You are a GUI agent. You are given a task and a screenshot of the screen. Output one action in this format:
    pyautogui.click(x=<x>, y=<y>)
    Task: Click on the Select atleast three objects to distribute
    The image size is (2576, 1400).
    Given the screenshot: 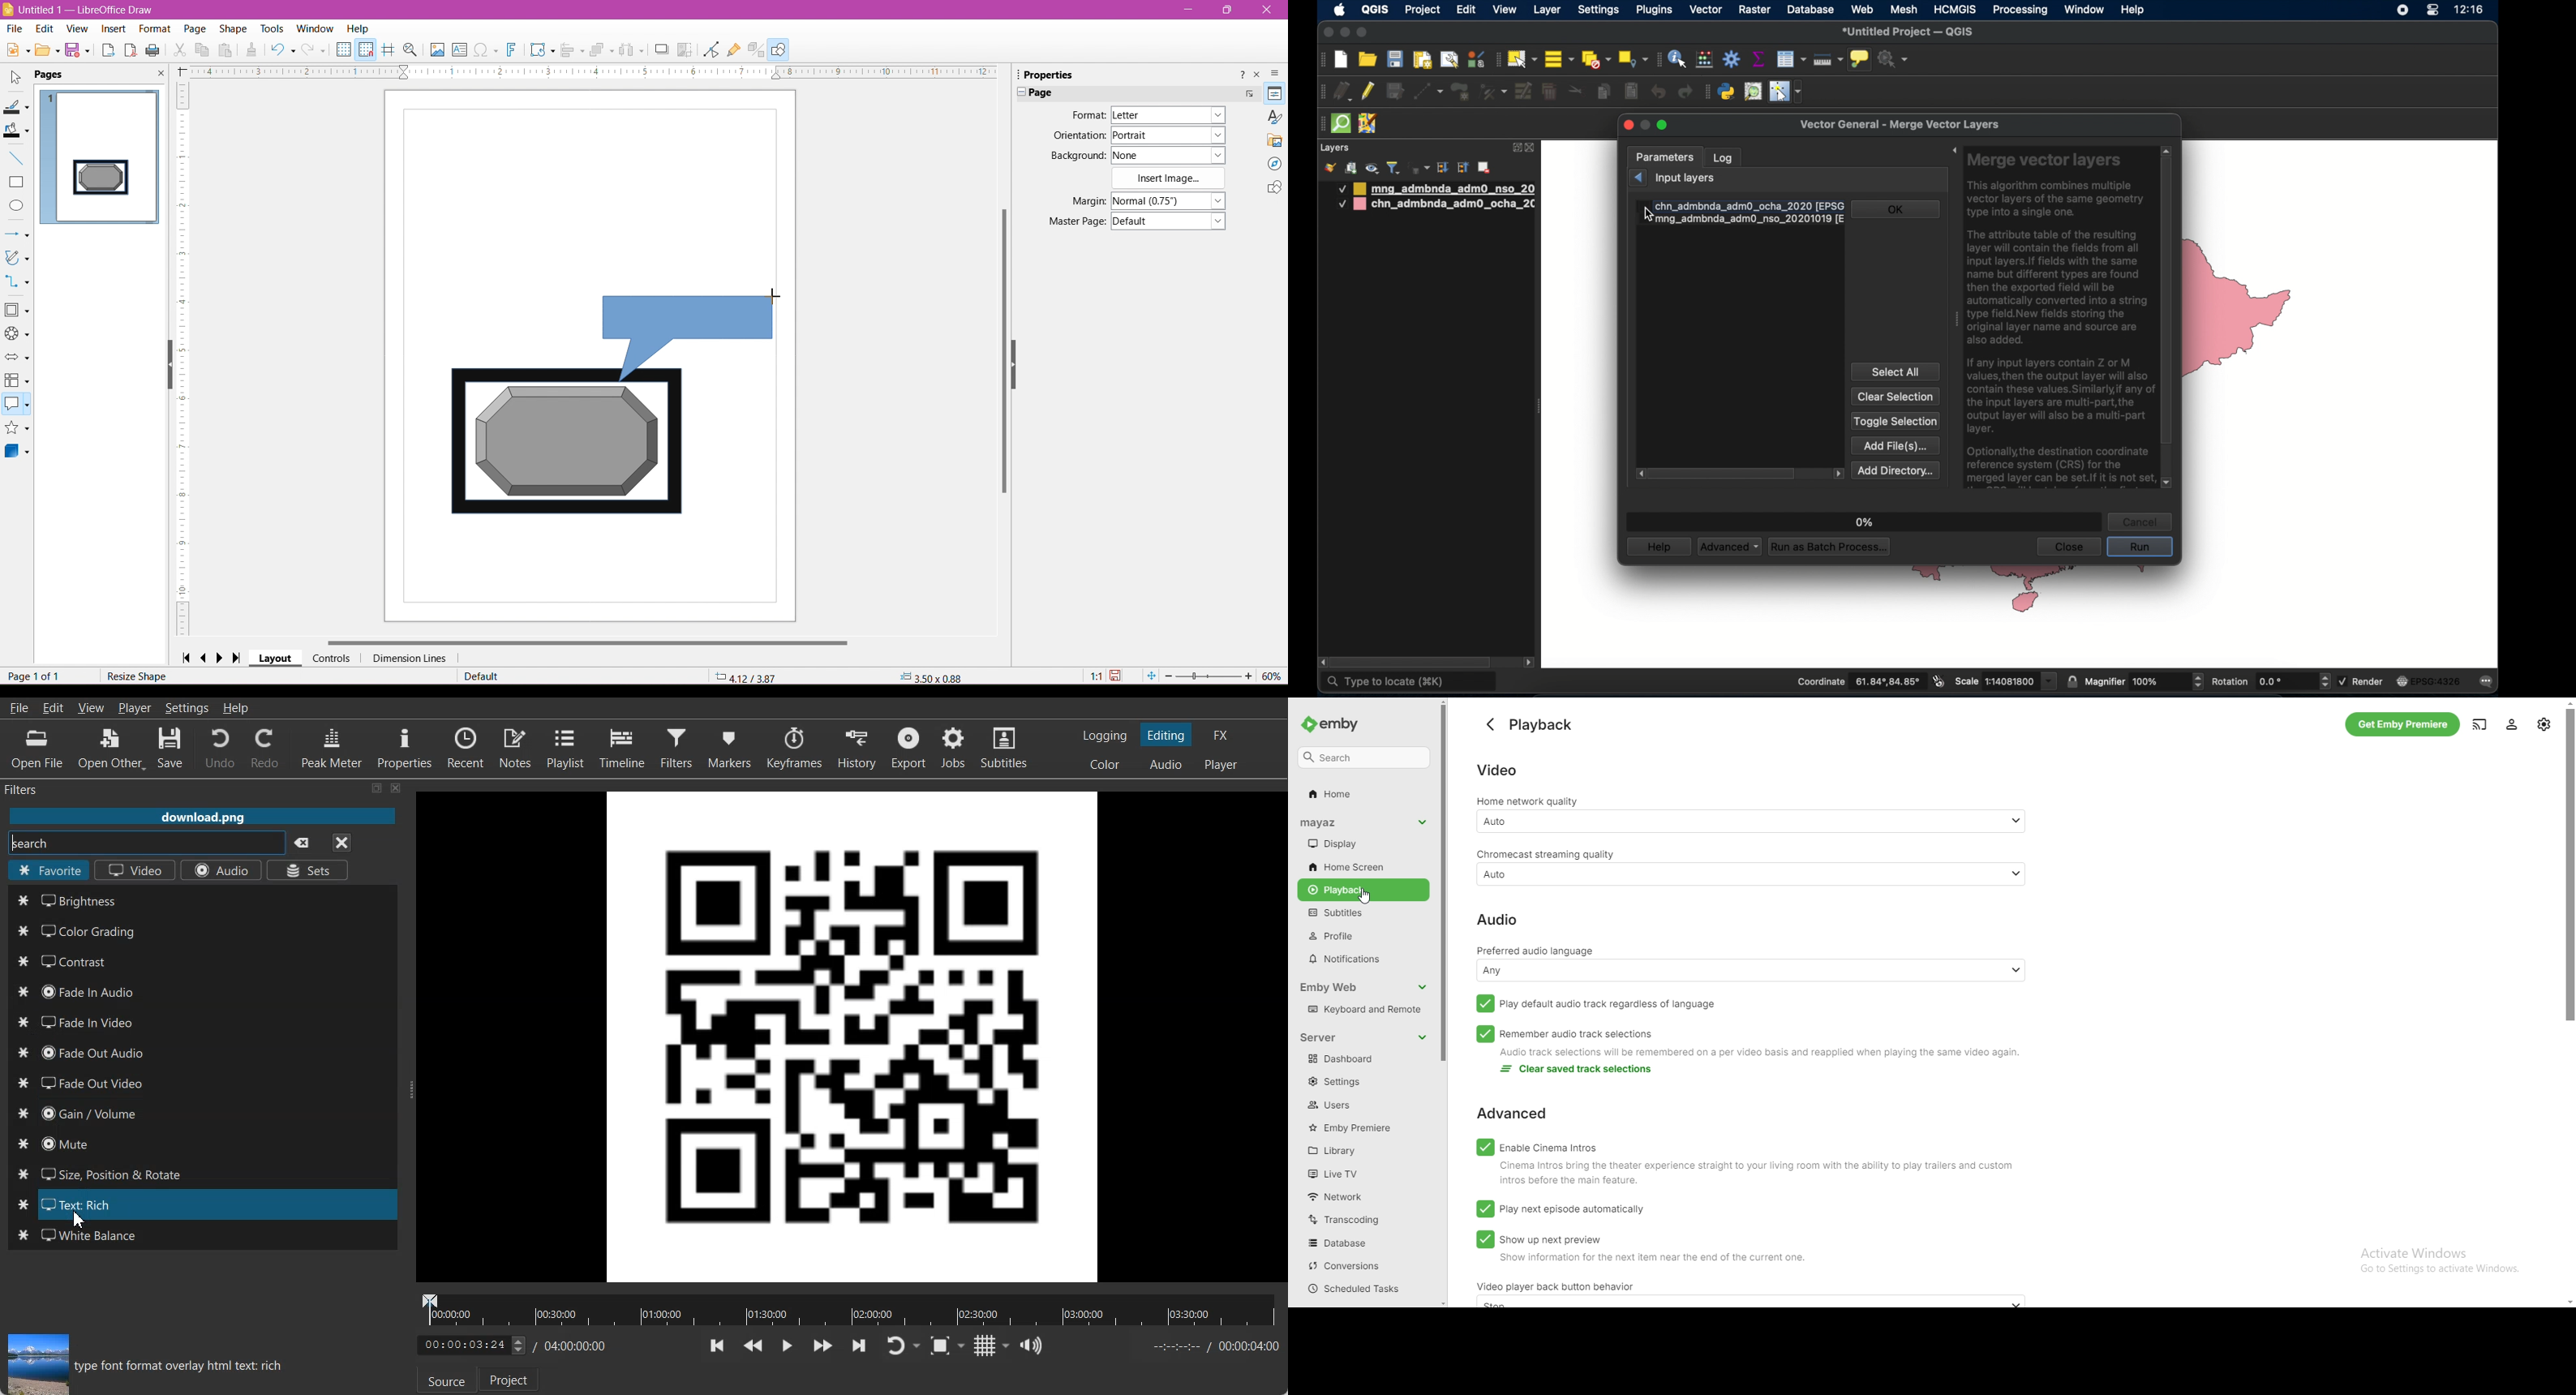 What is the action you would take?
    pyautogui.click(x=631, y=50)
    